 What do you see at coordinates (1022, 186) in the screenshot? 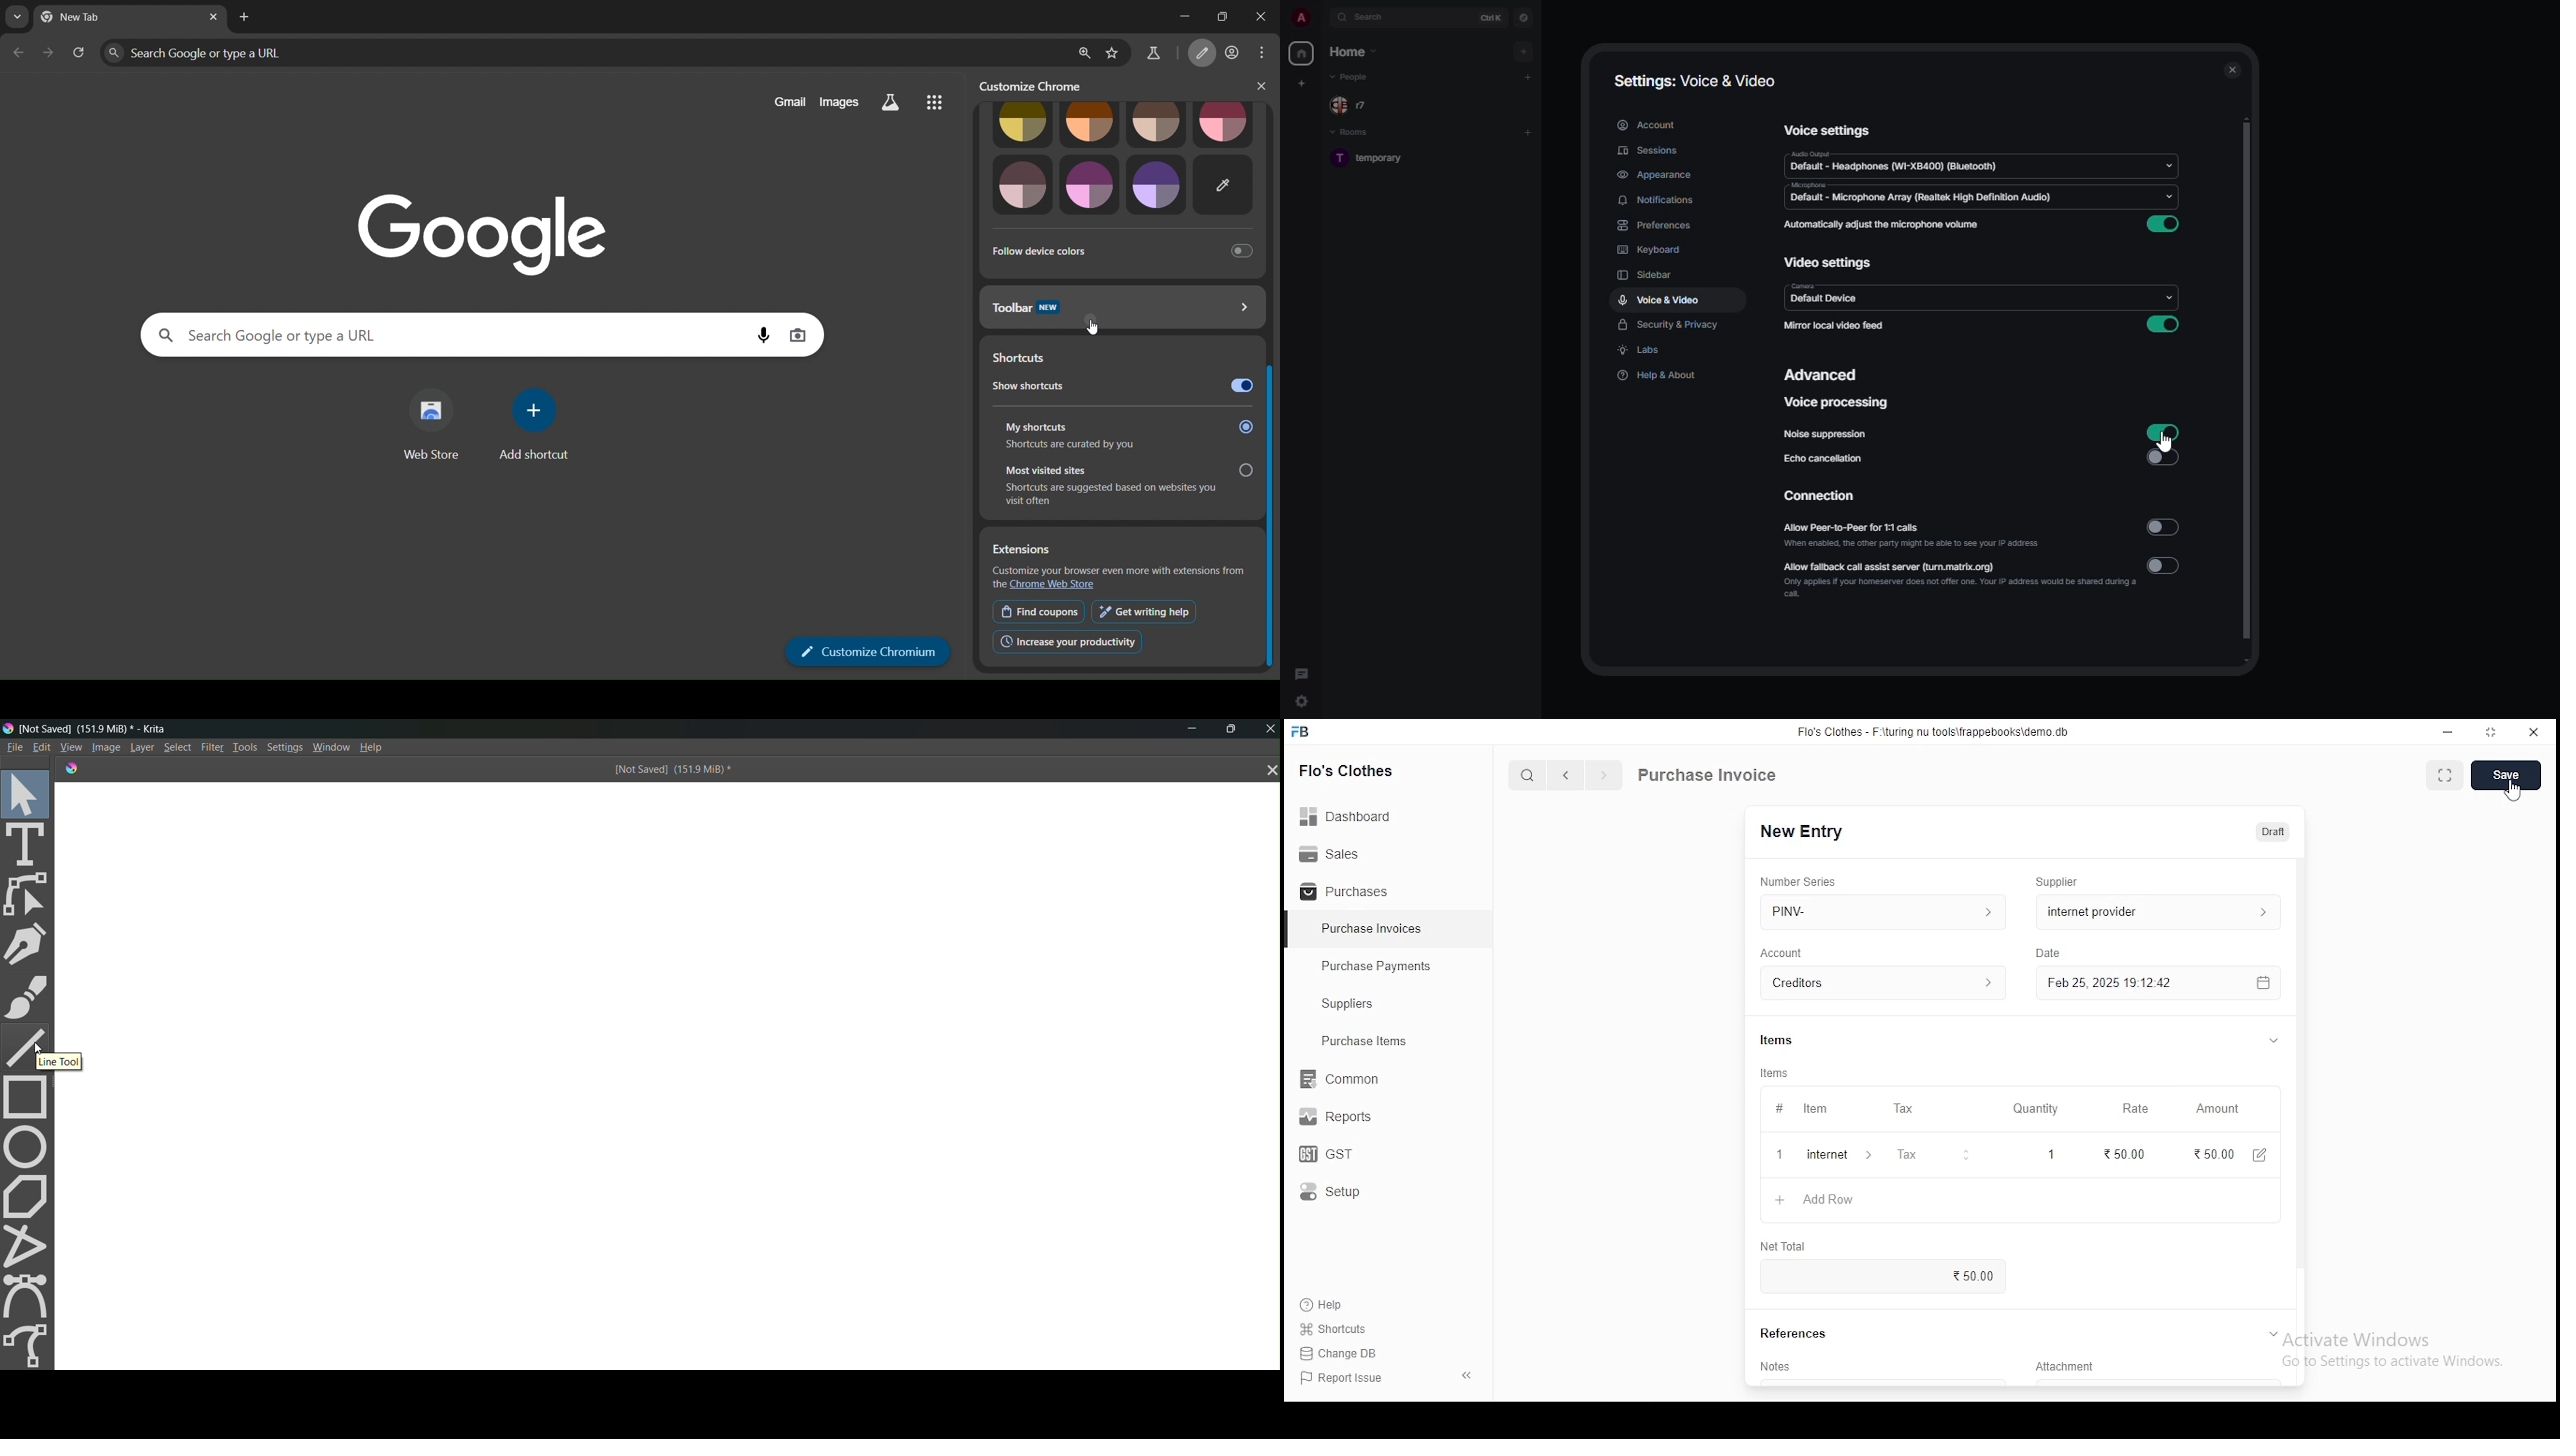
I see `theme` at bounding box center [1022, 186].